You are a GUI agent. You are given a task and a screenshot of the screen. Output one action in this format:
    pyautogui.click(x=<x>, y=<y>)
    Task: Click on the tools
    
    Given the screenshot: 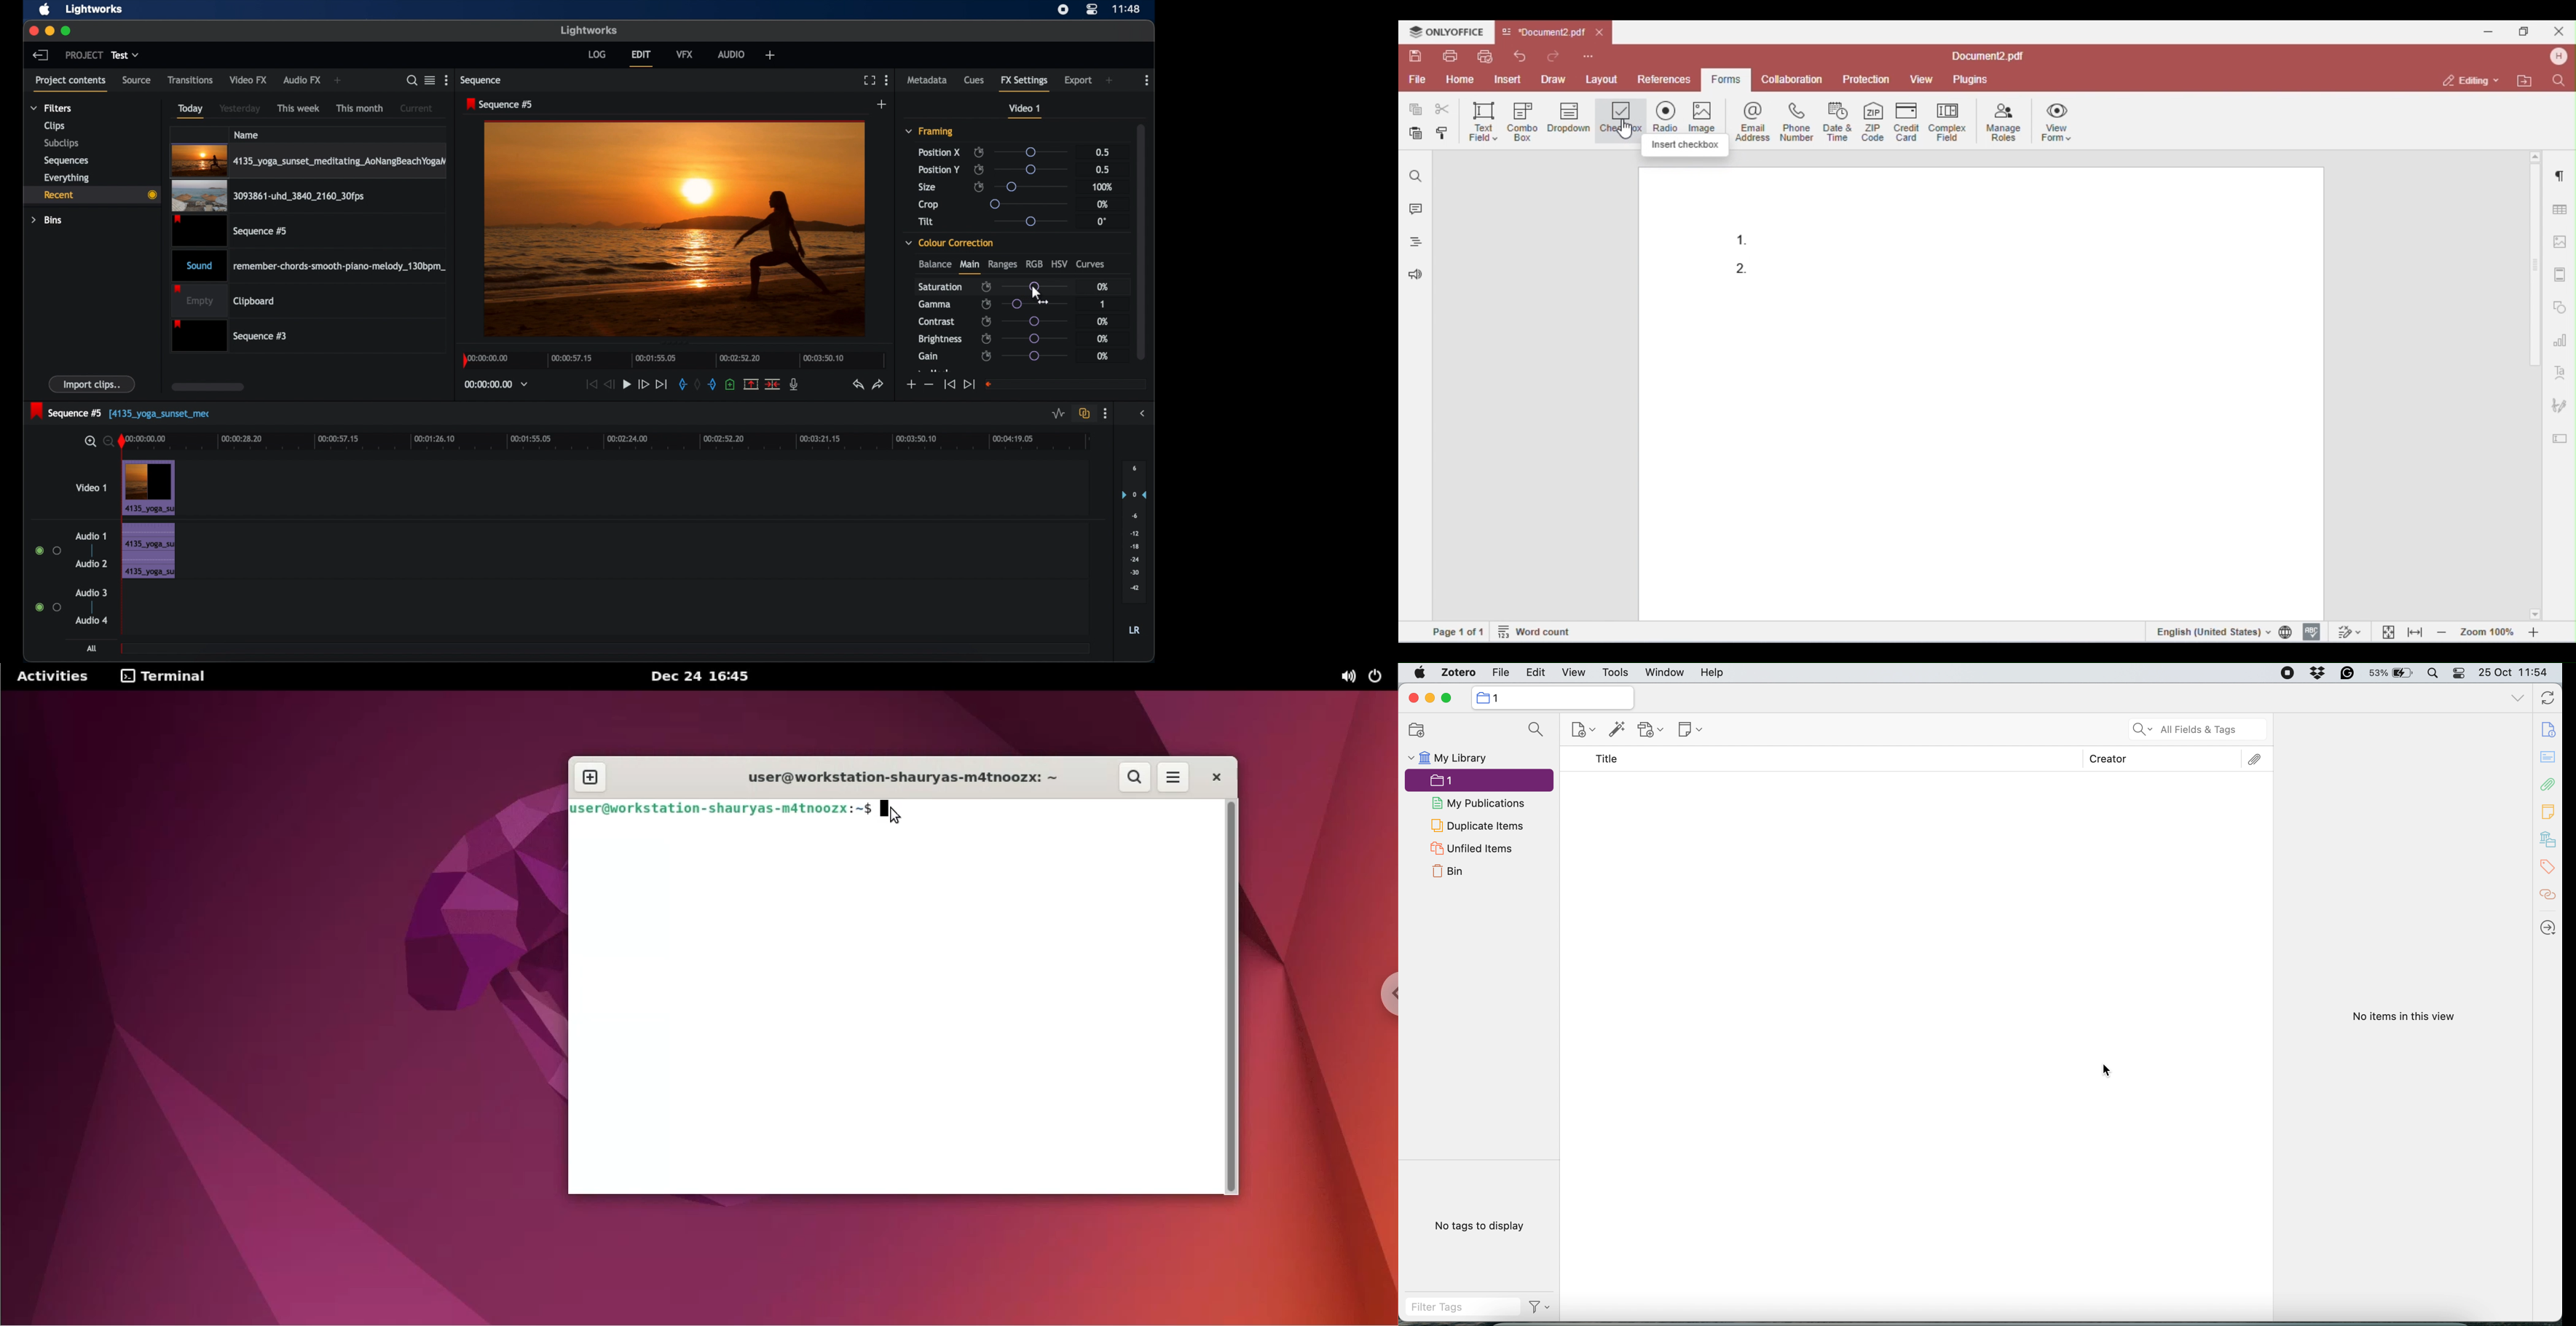 What is the action you would take?
    pyautogui.click(x=1613, y=672)
    